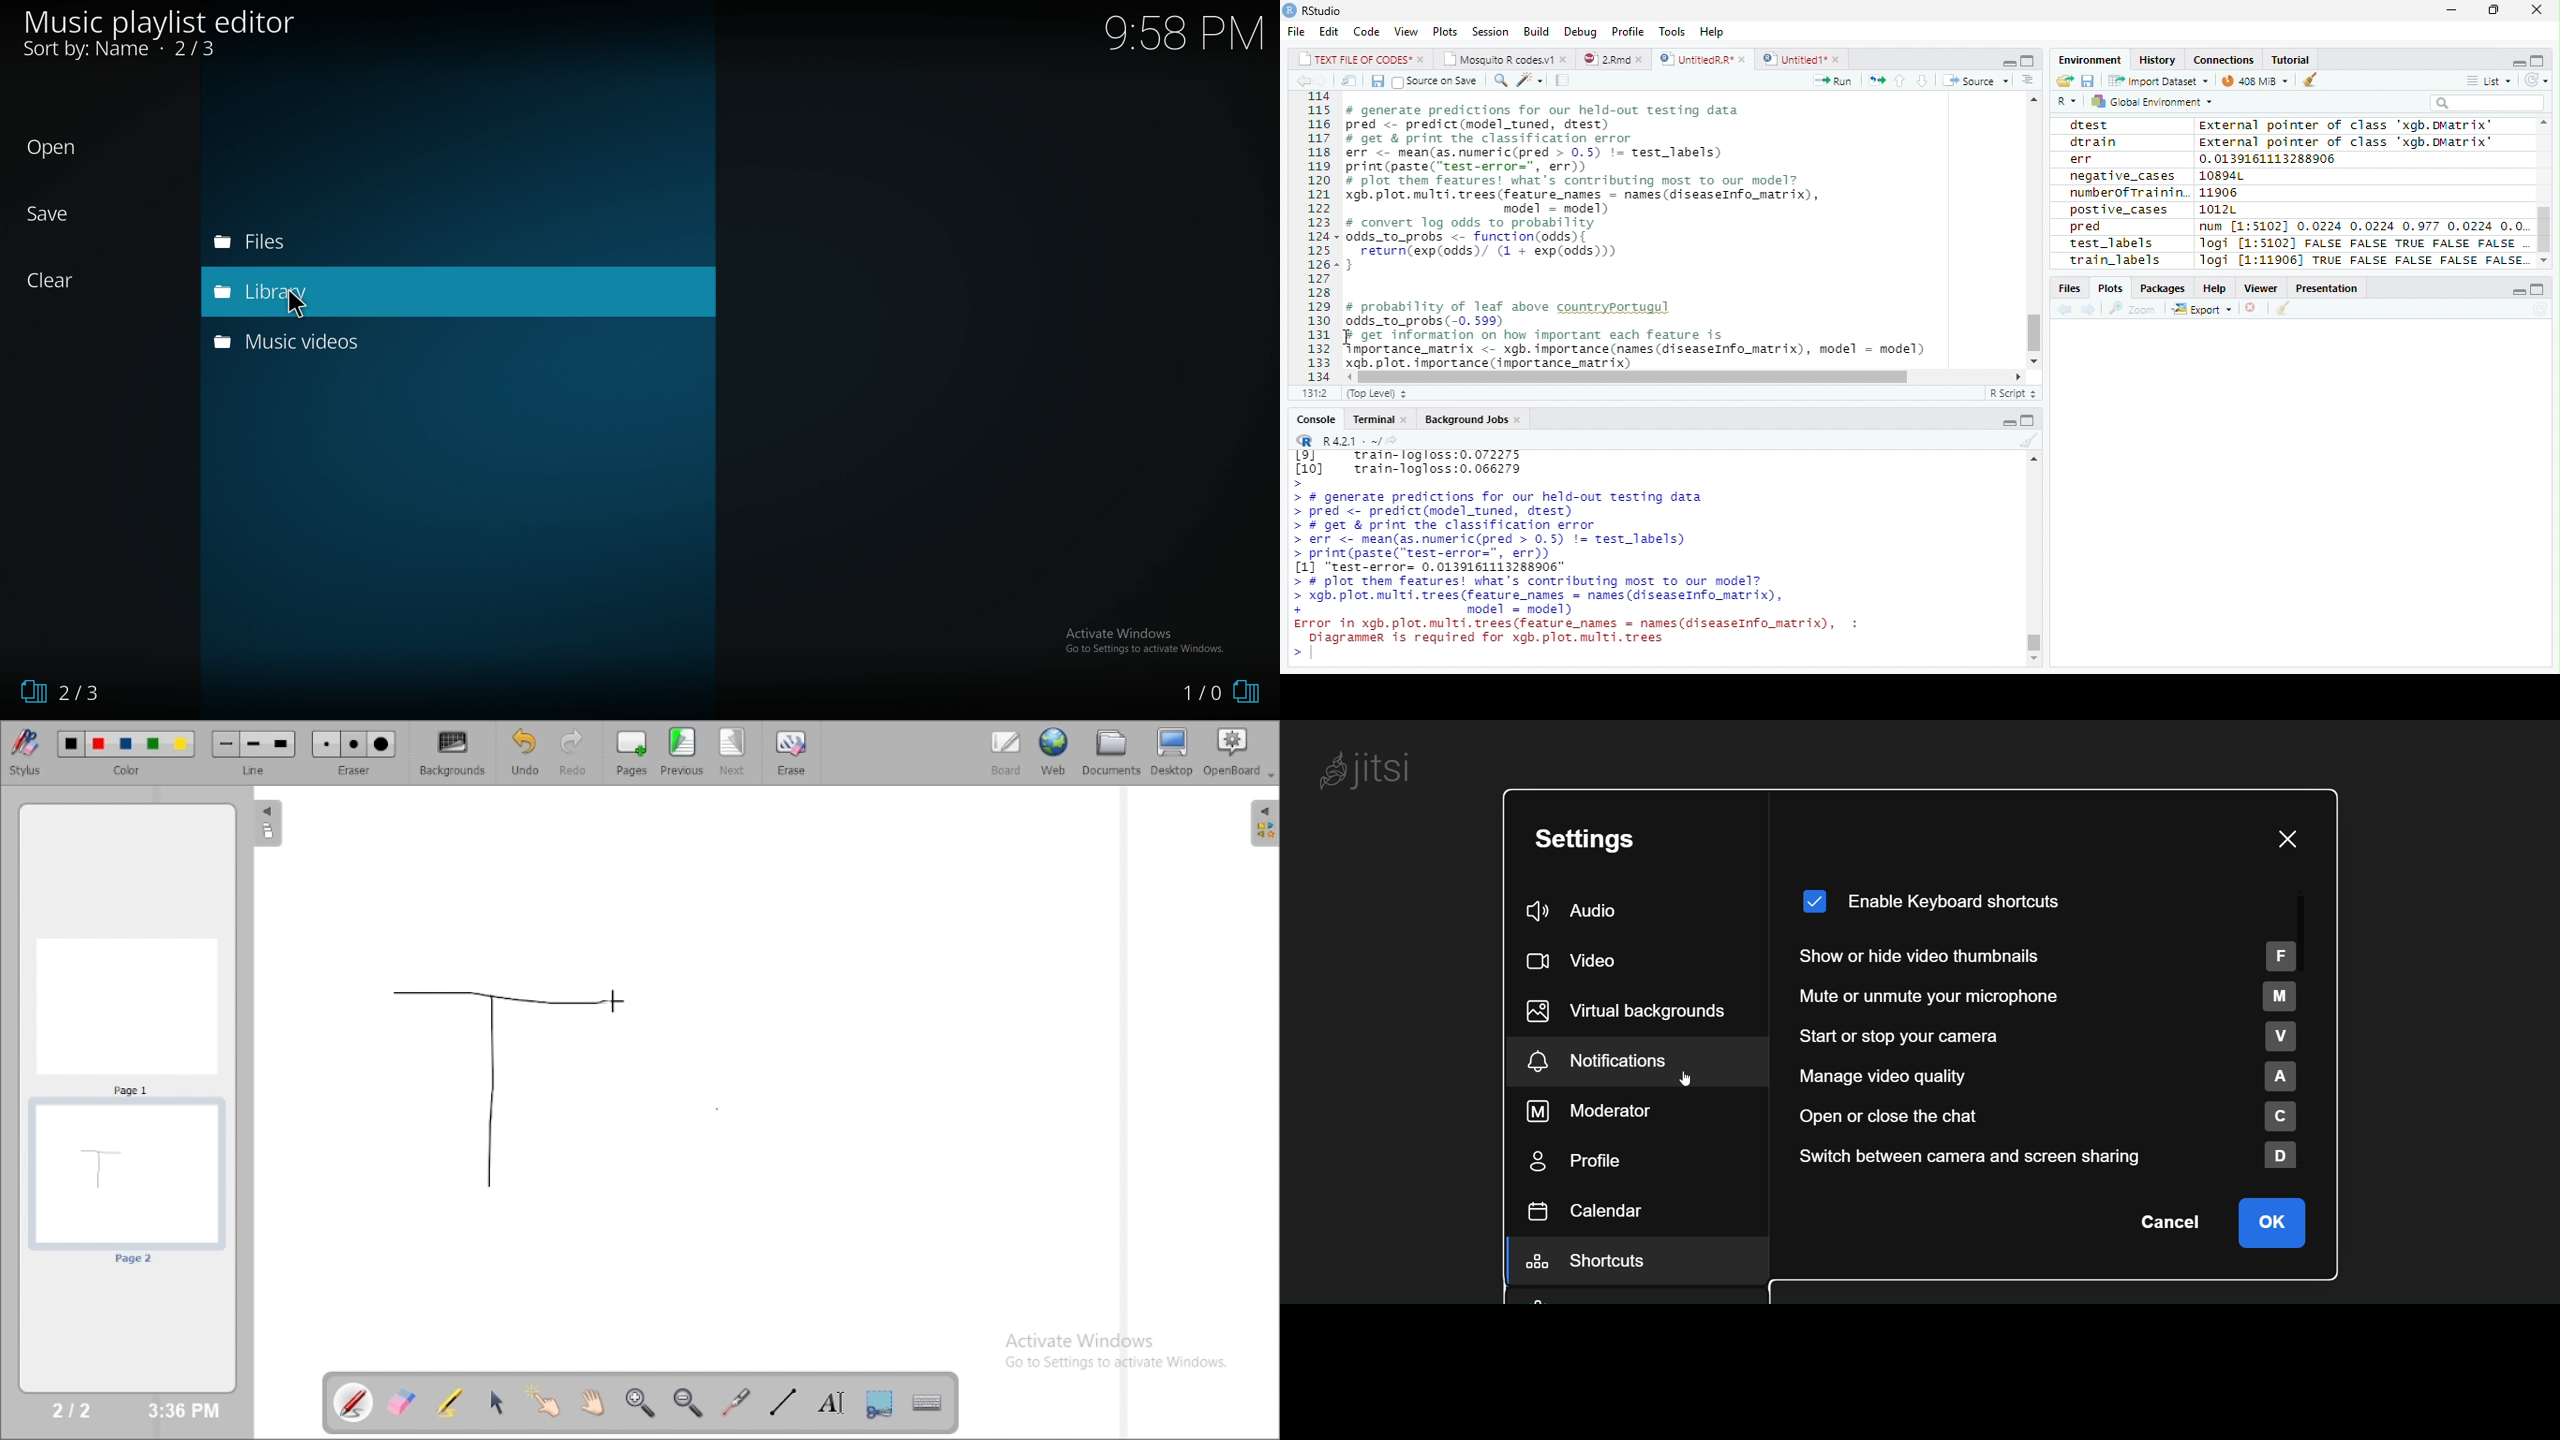 The height and width of the screenshot is (1456, 2576). I want to click on pred, so click(2085, 228).